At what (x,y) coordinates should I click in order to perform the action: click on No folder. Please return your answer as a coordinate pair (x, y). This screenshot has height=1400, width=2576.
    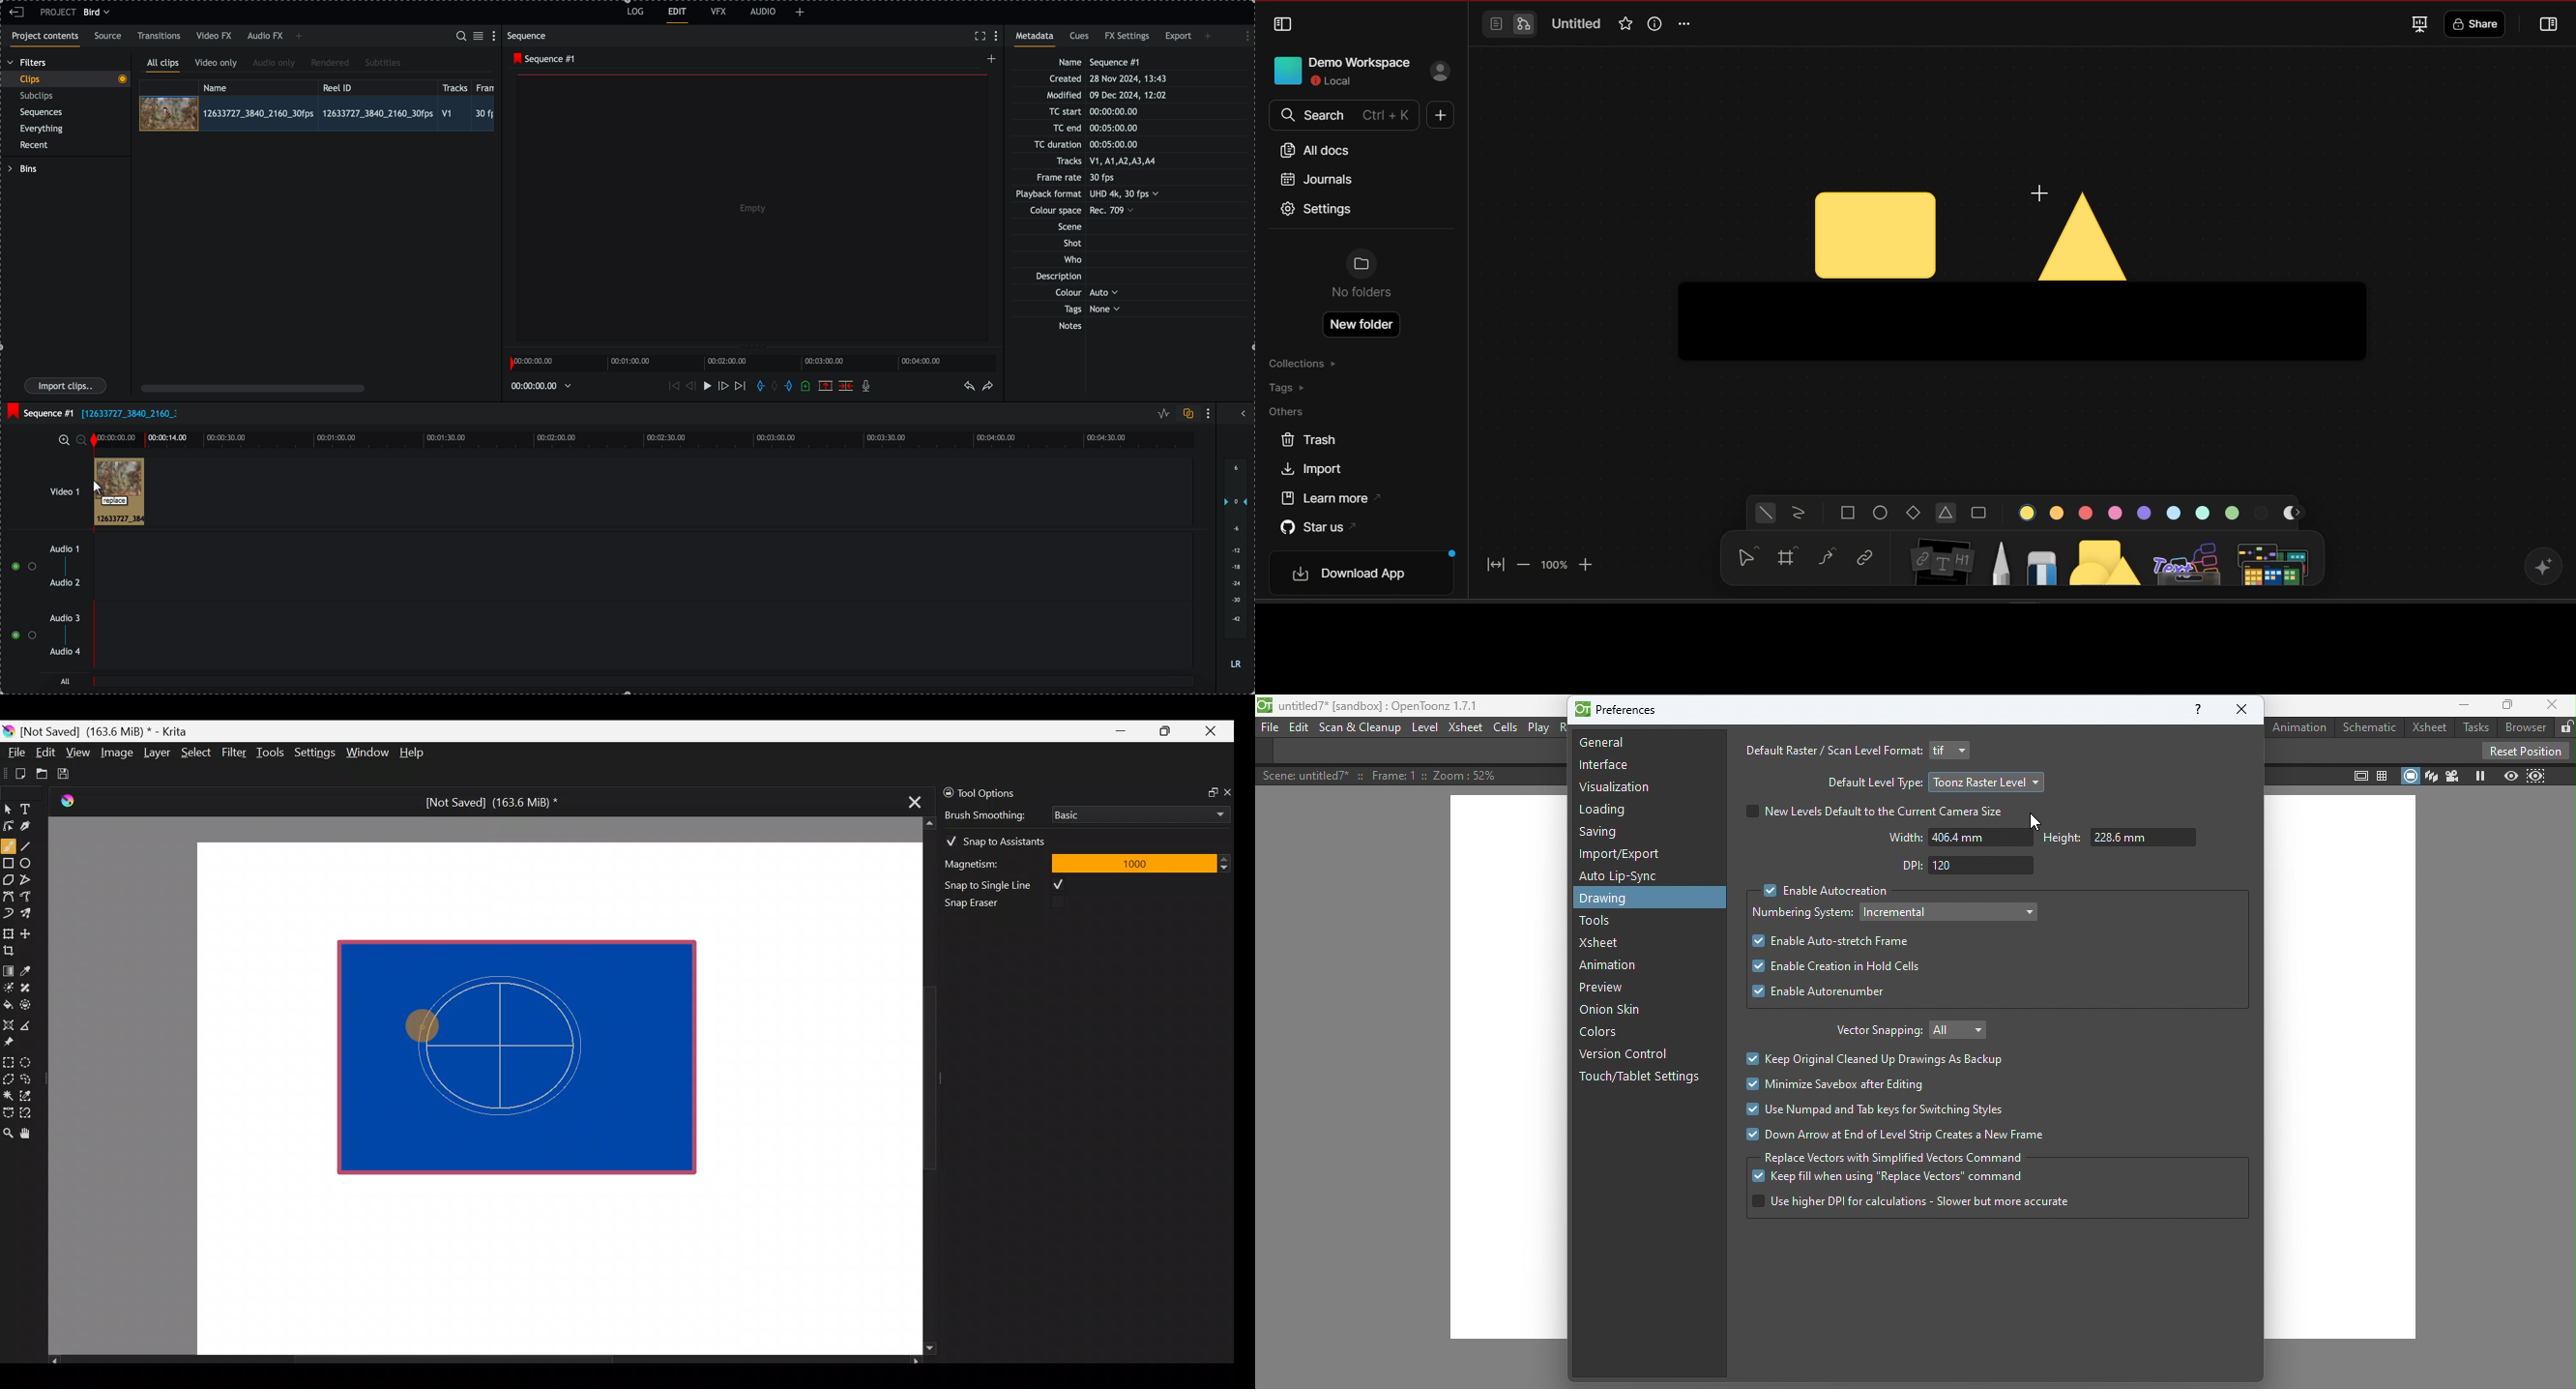
    Looking at the image, I should click on (1362, 277).